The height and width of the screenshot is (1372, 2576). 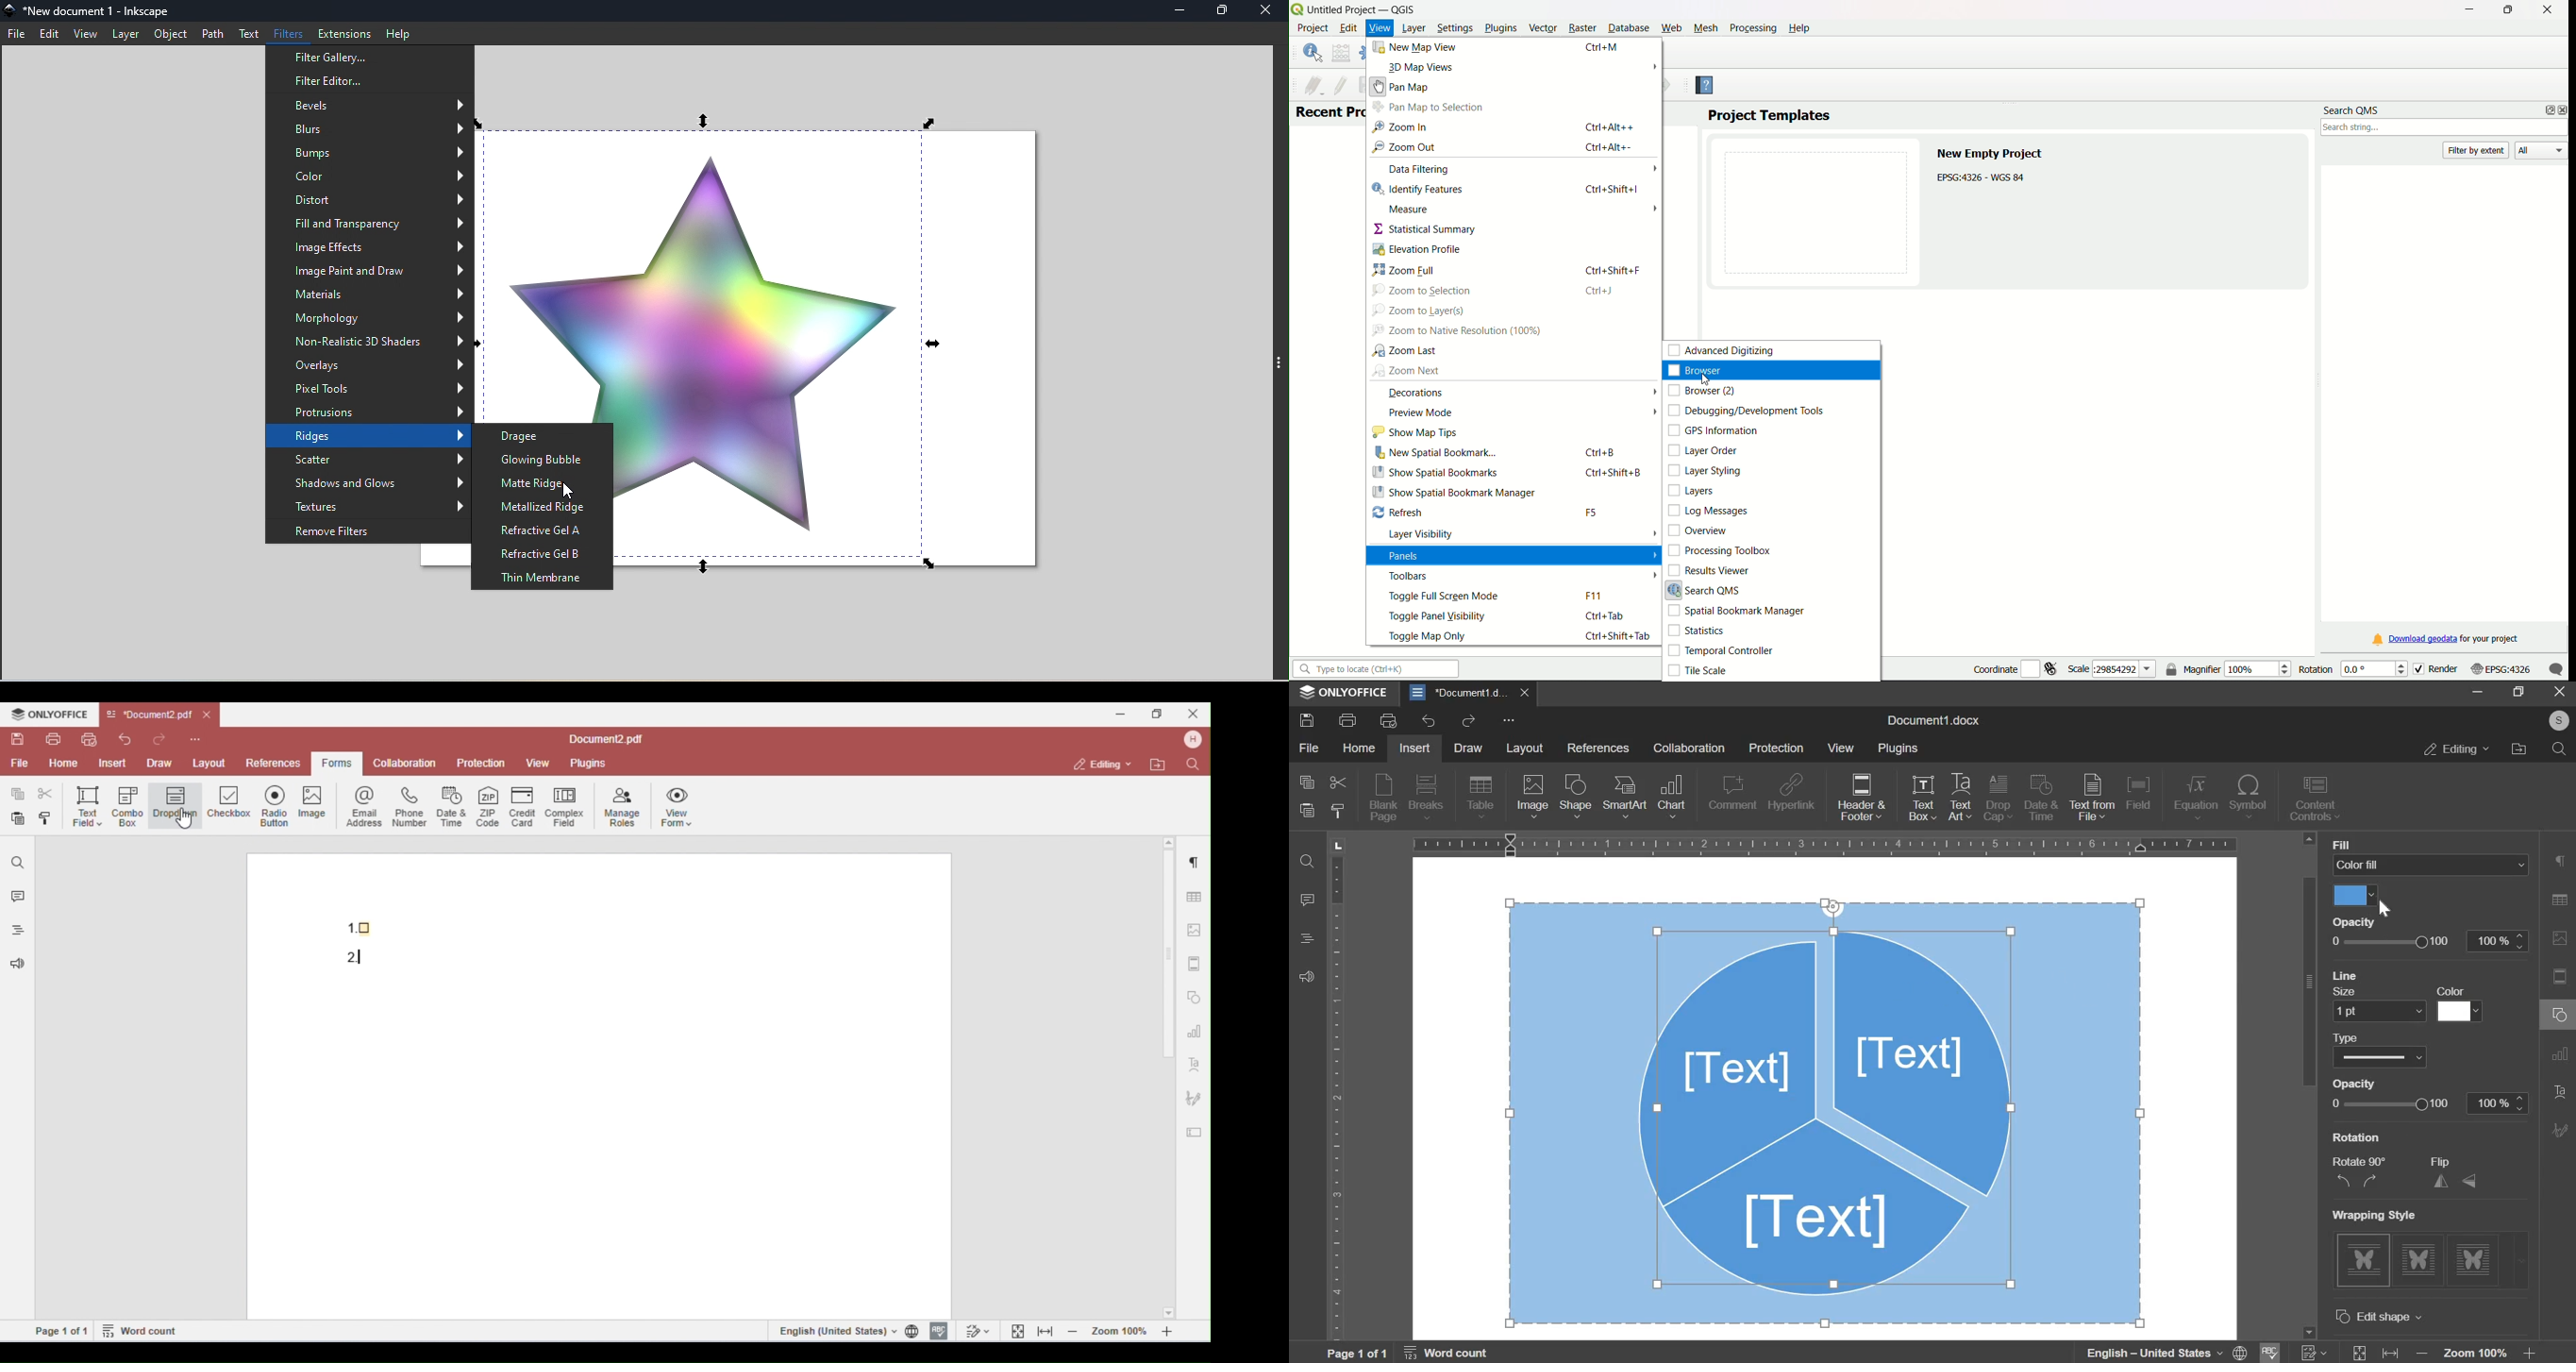 I want to click on date & time, so click(x=2041, y=797).